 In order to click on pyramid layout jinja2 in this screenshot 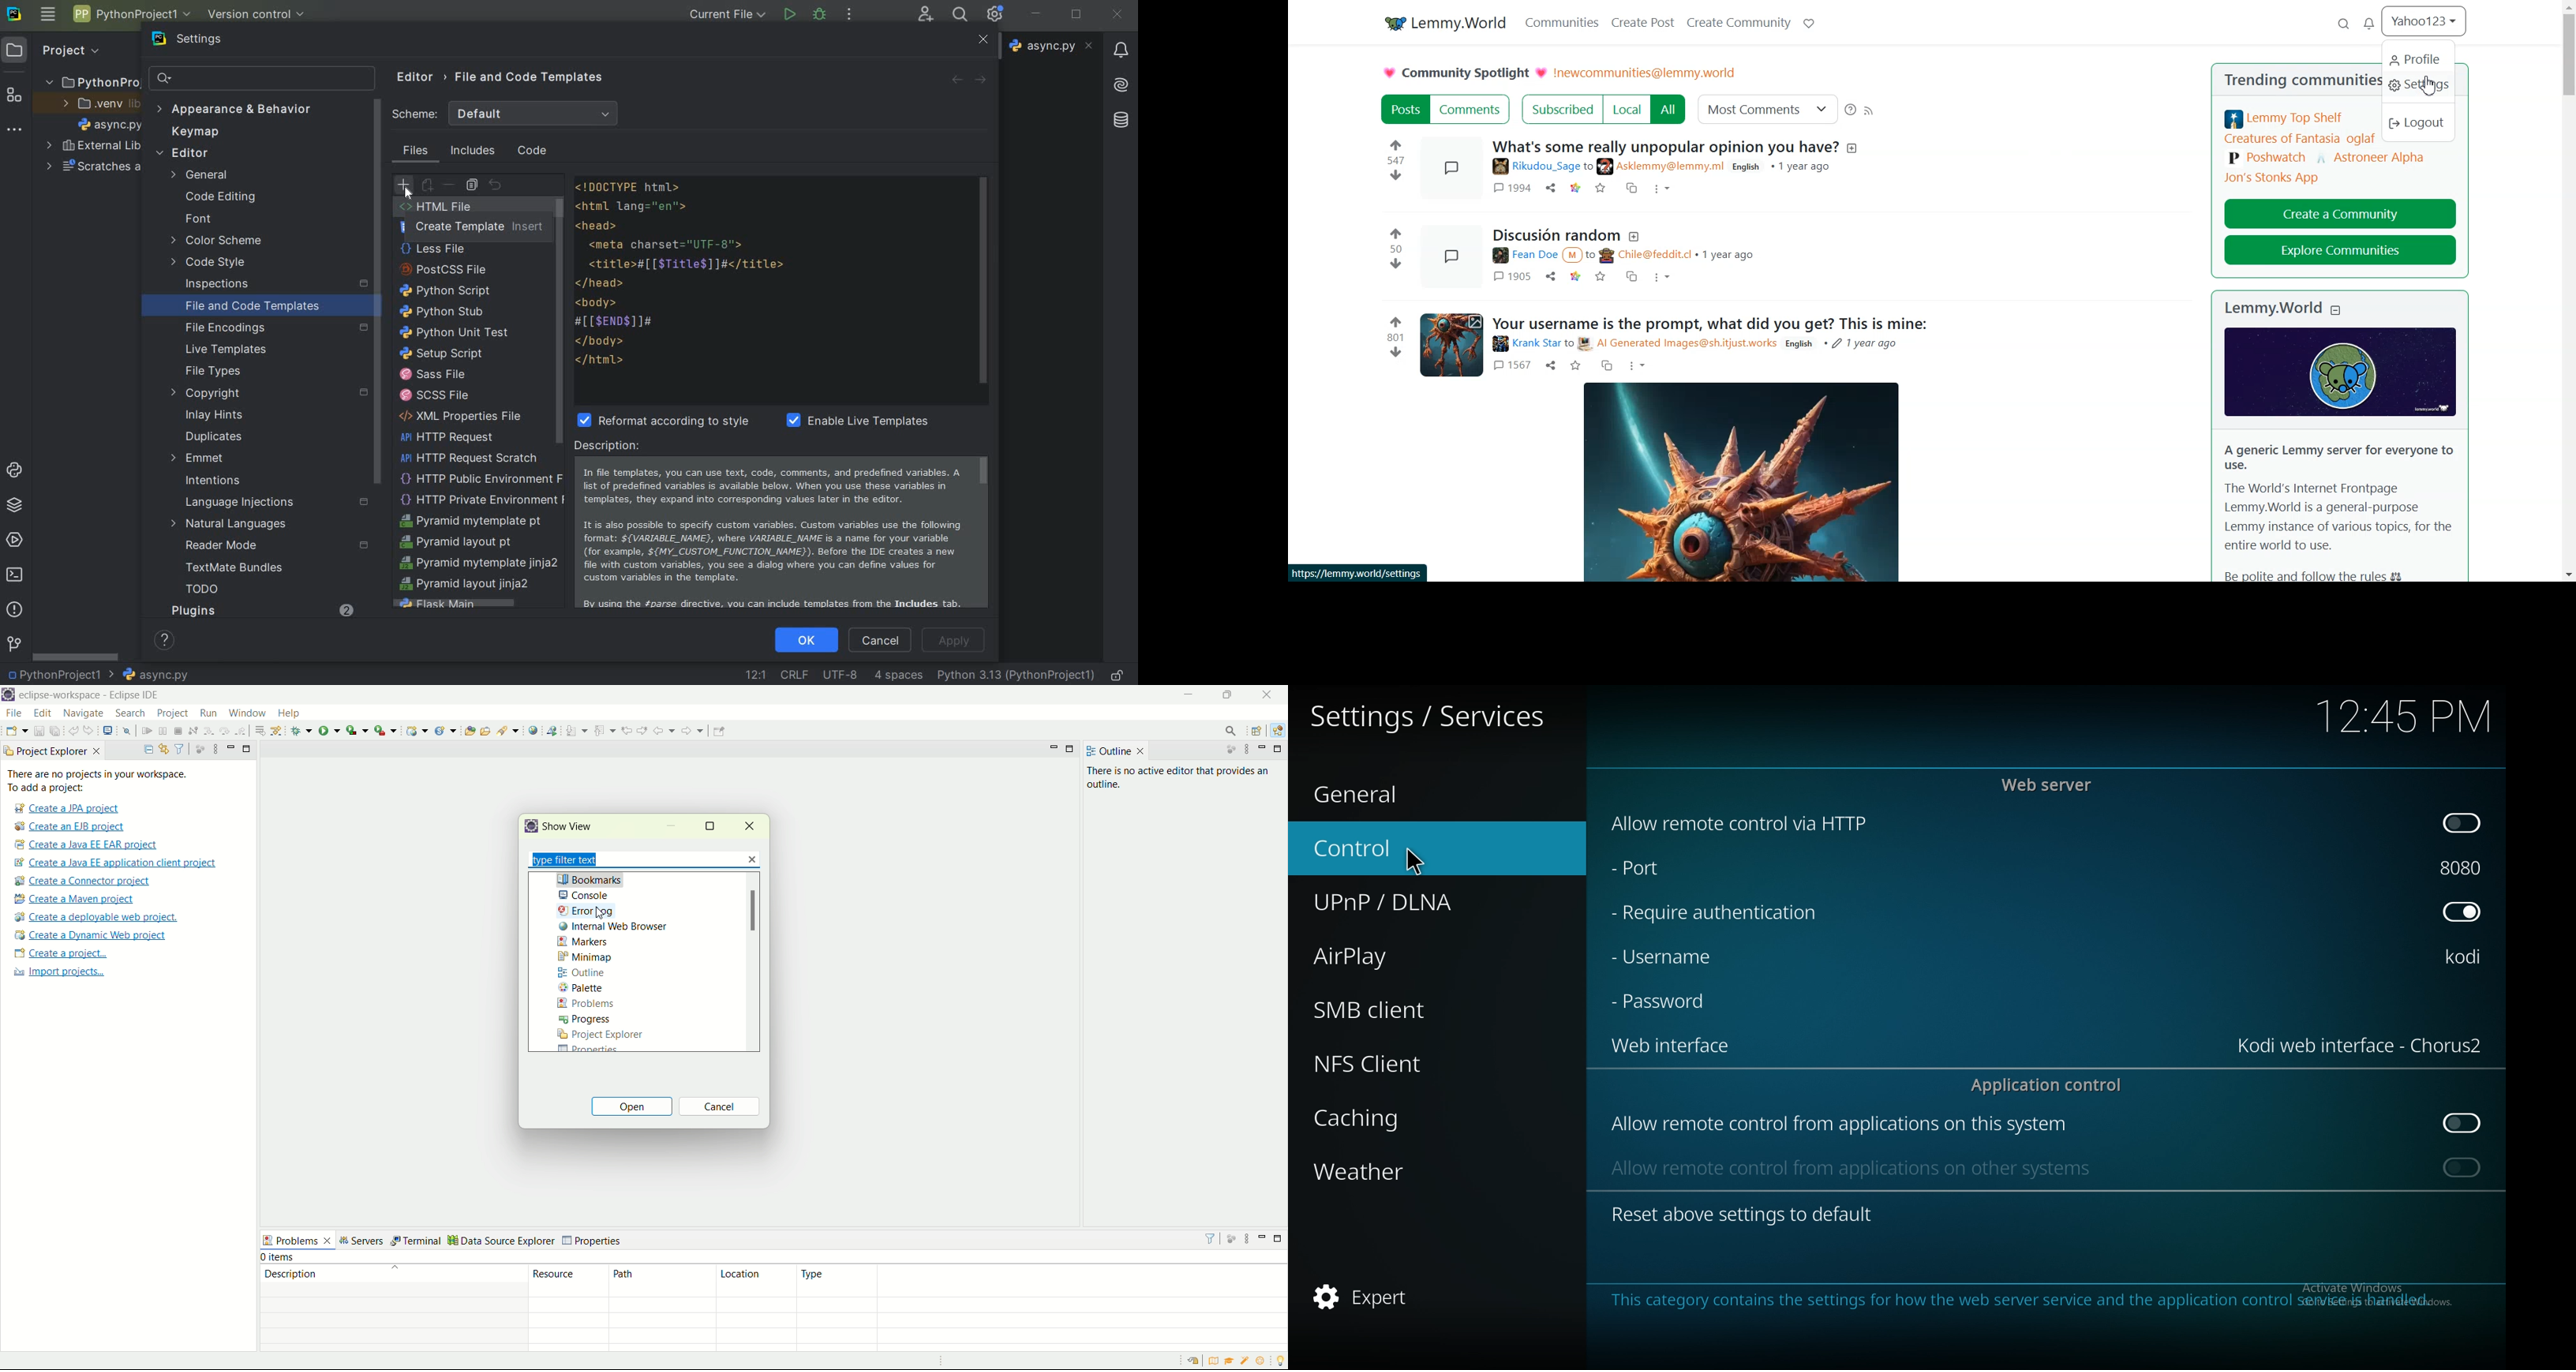, I will do `click(463, 582)`.